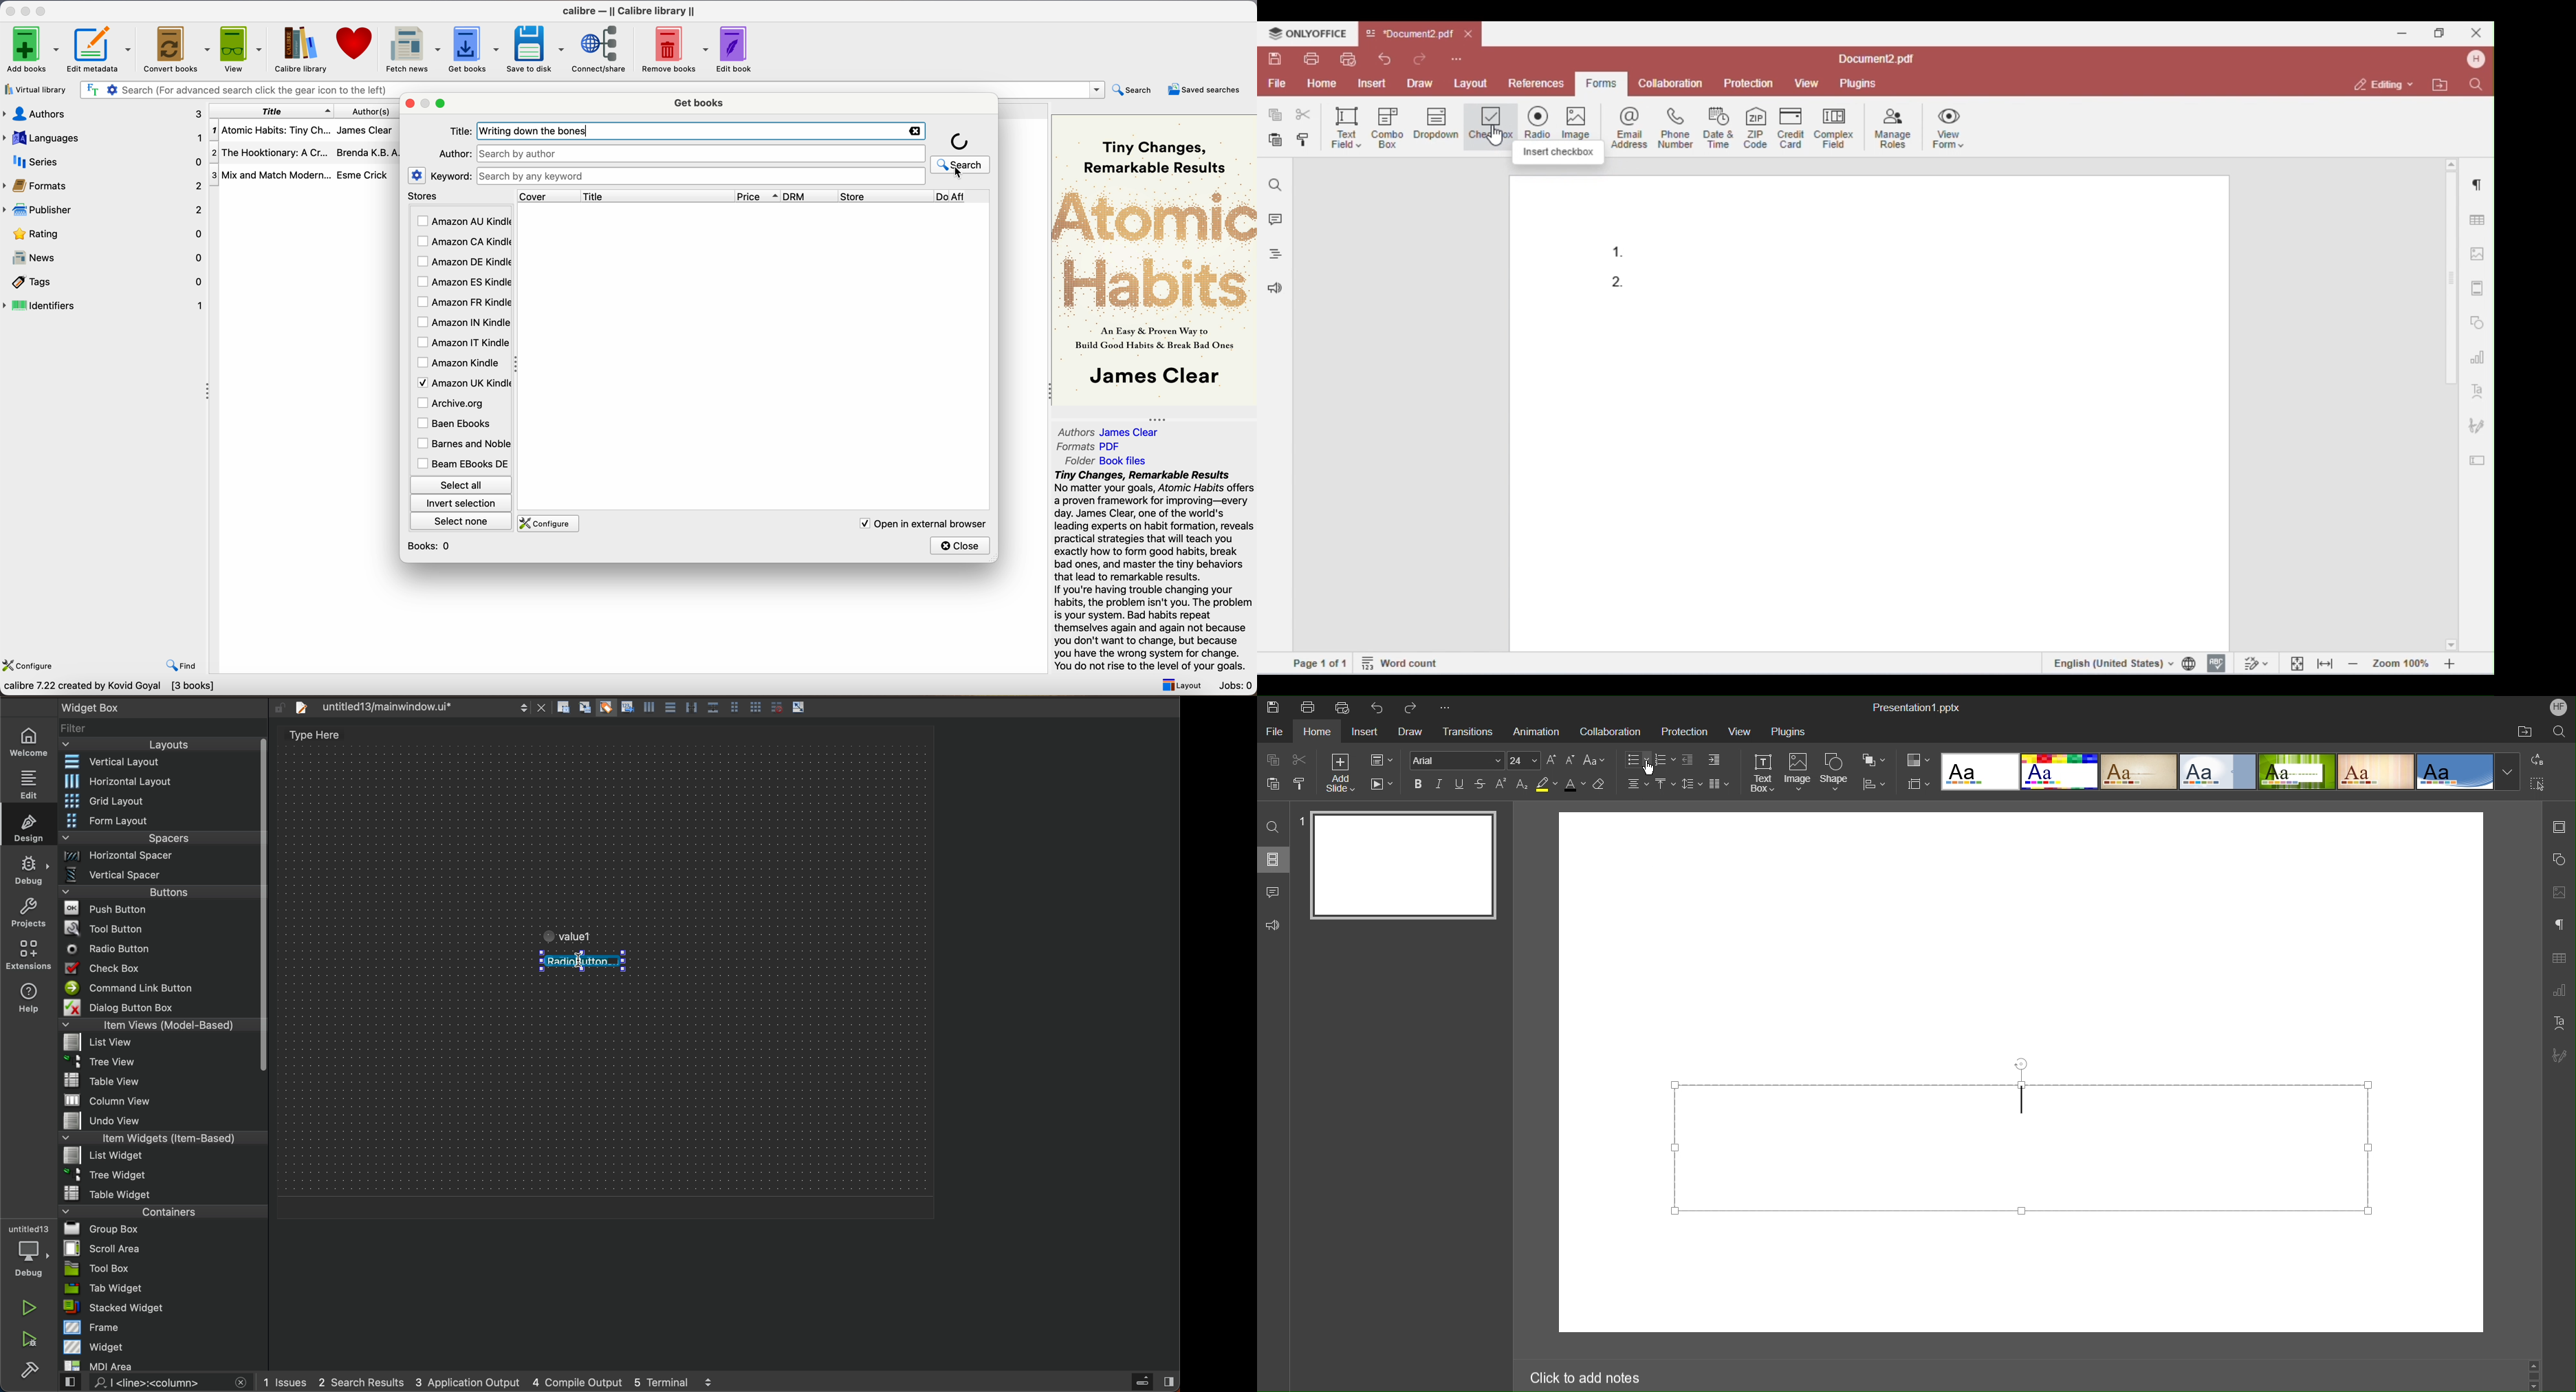 This screenshot has height=1400, width=2576. Describe the element at coordinates (1575, 785) in the screenshot. I see `Text Color` at that location.